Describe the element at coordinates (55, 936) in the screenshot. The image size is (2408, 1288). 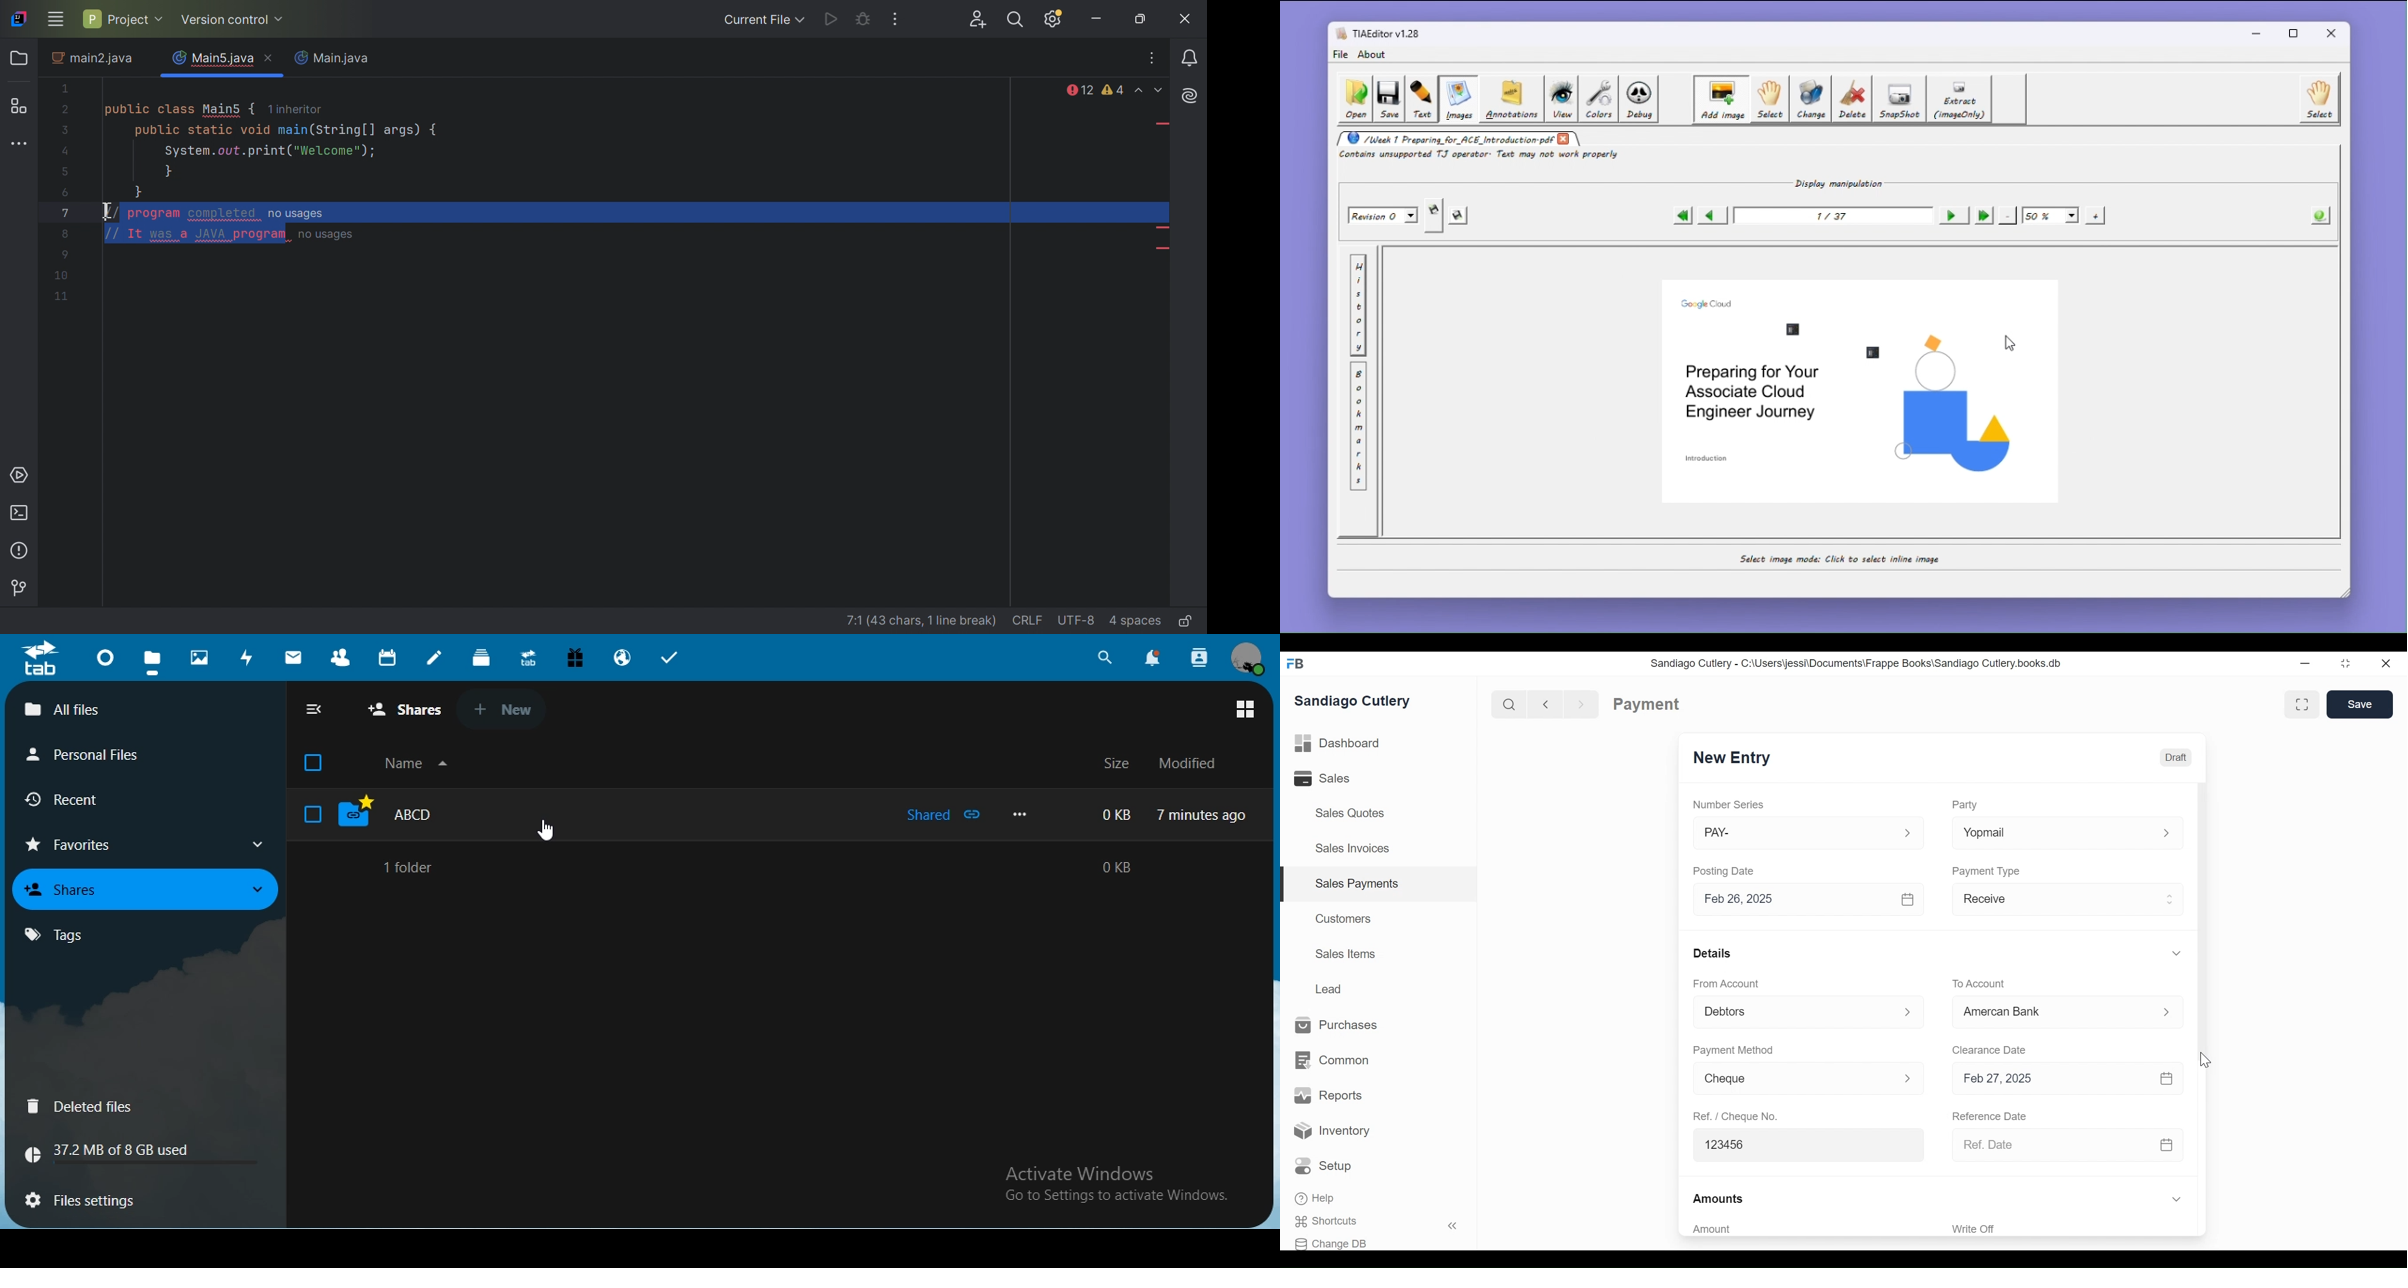
I see `tags` at that location.